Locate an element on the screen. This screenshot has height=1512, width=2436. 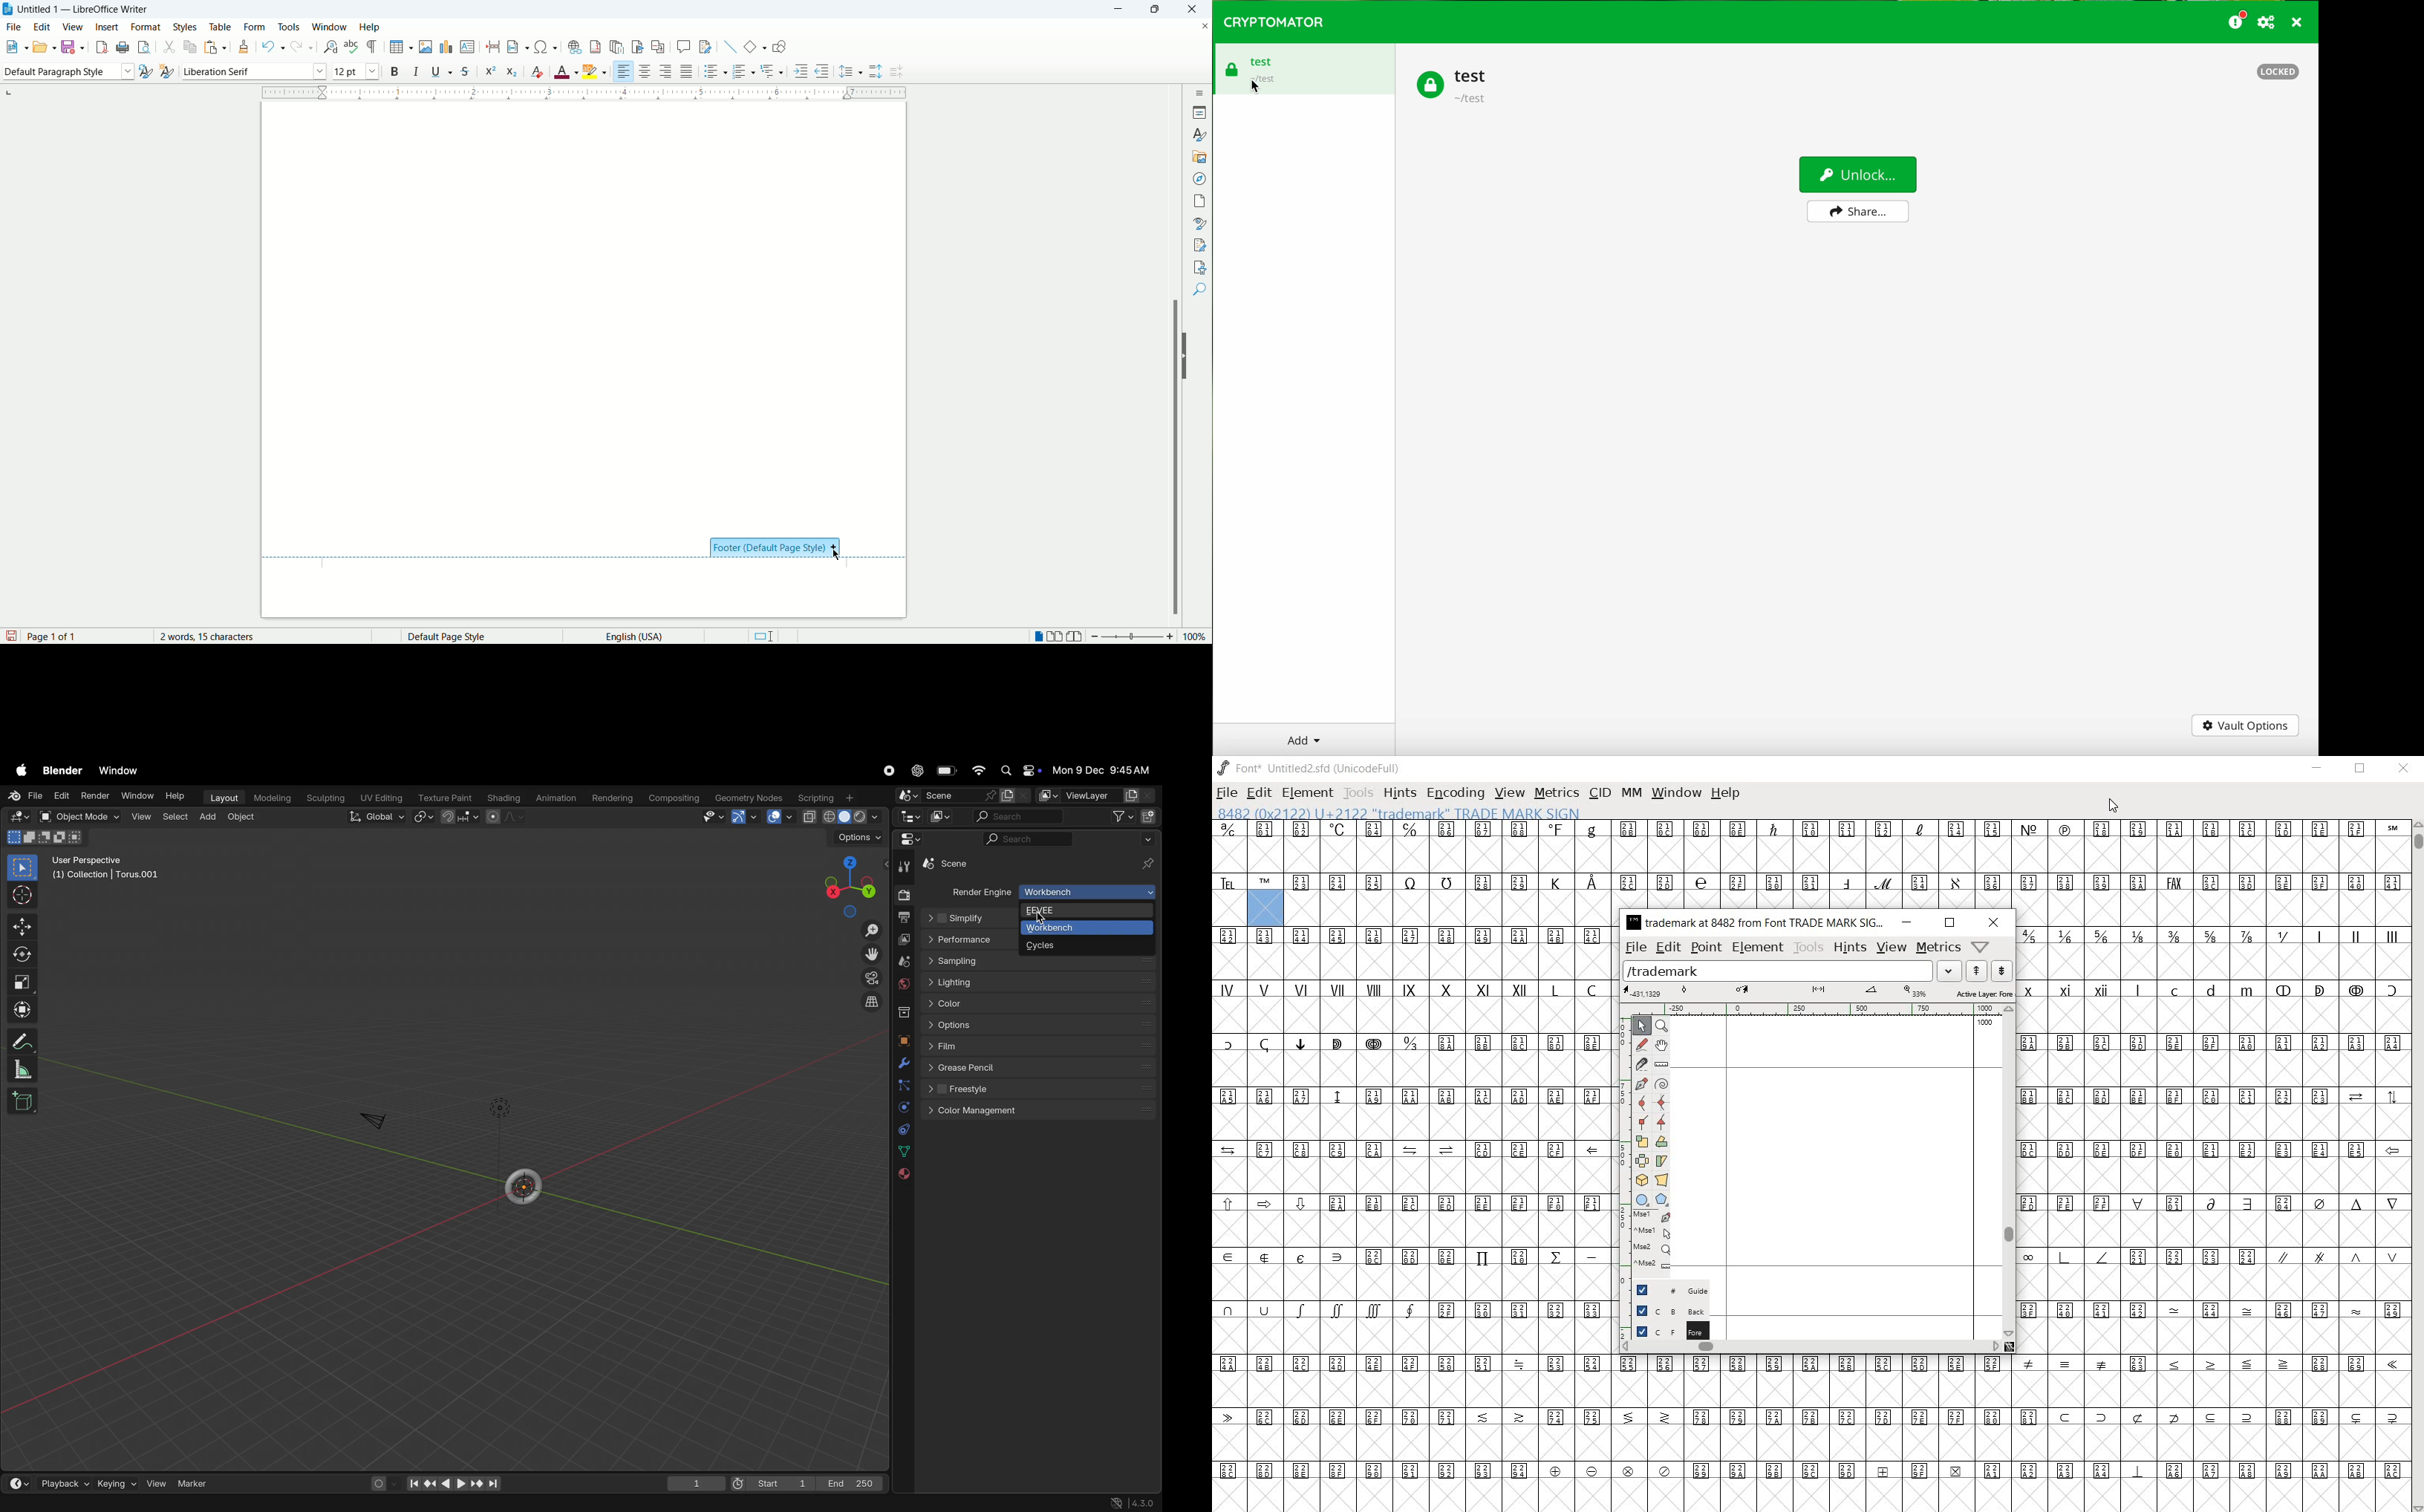
search is located at coordinates (1025, 839).